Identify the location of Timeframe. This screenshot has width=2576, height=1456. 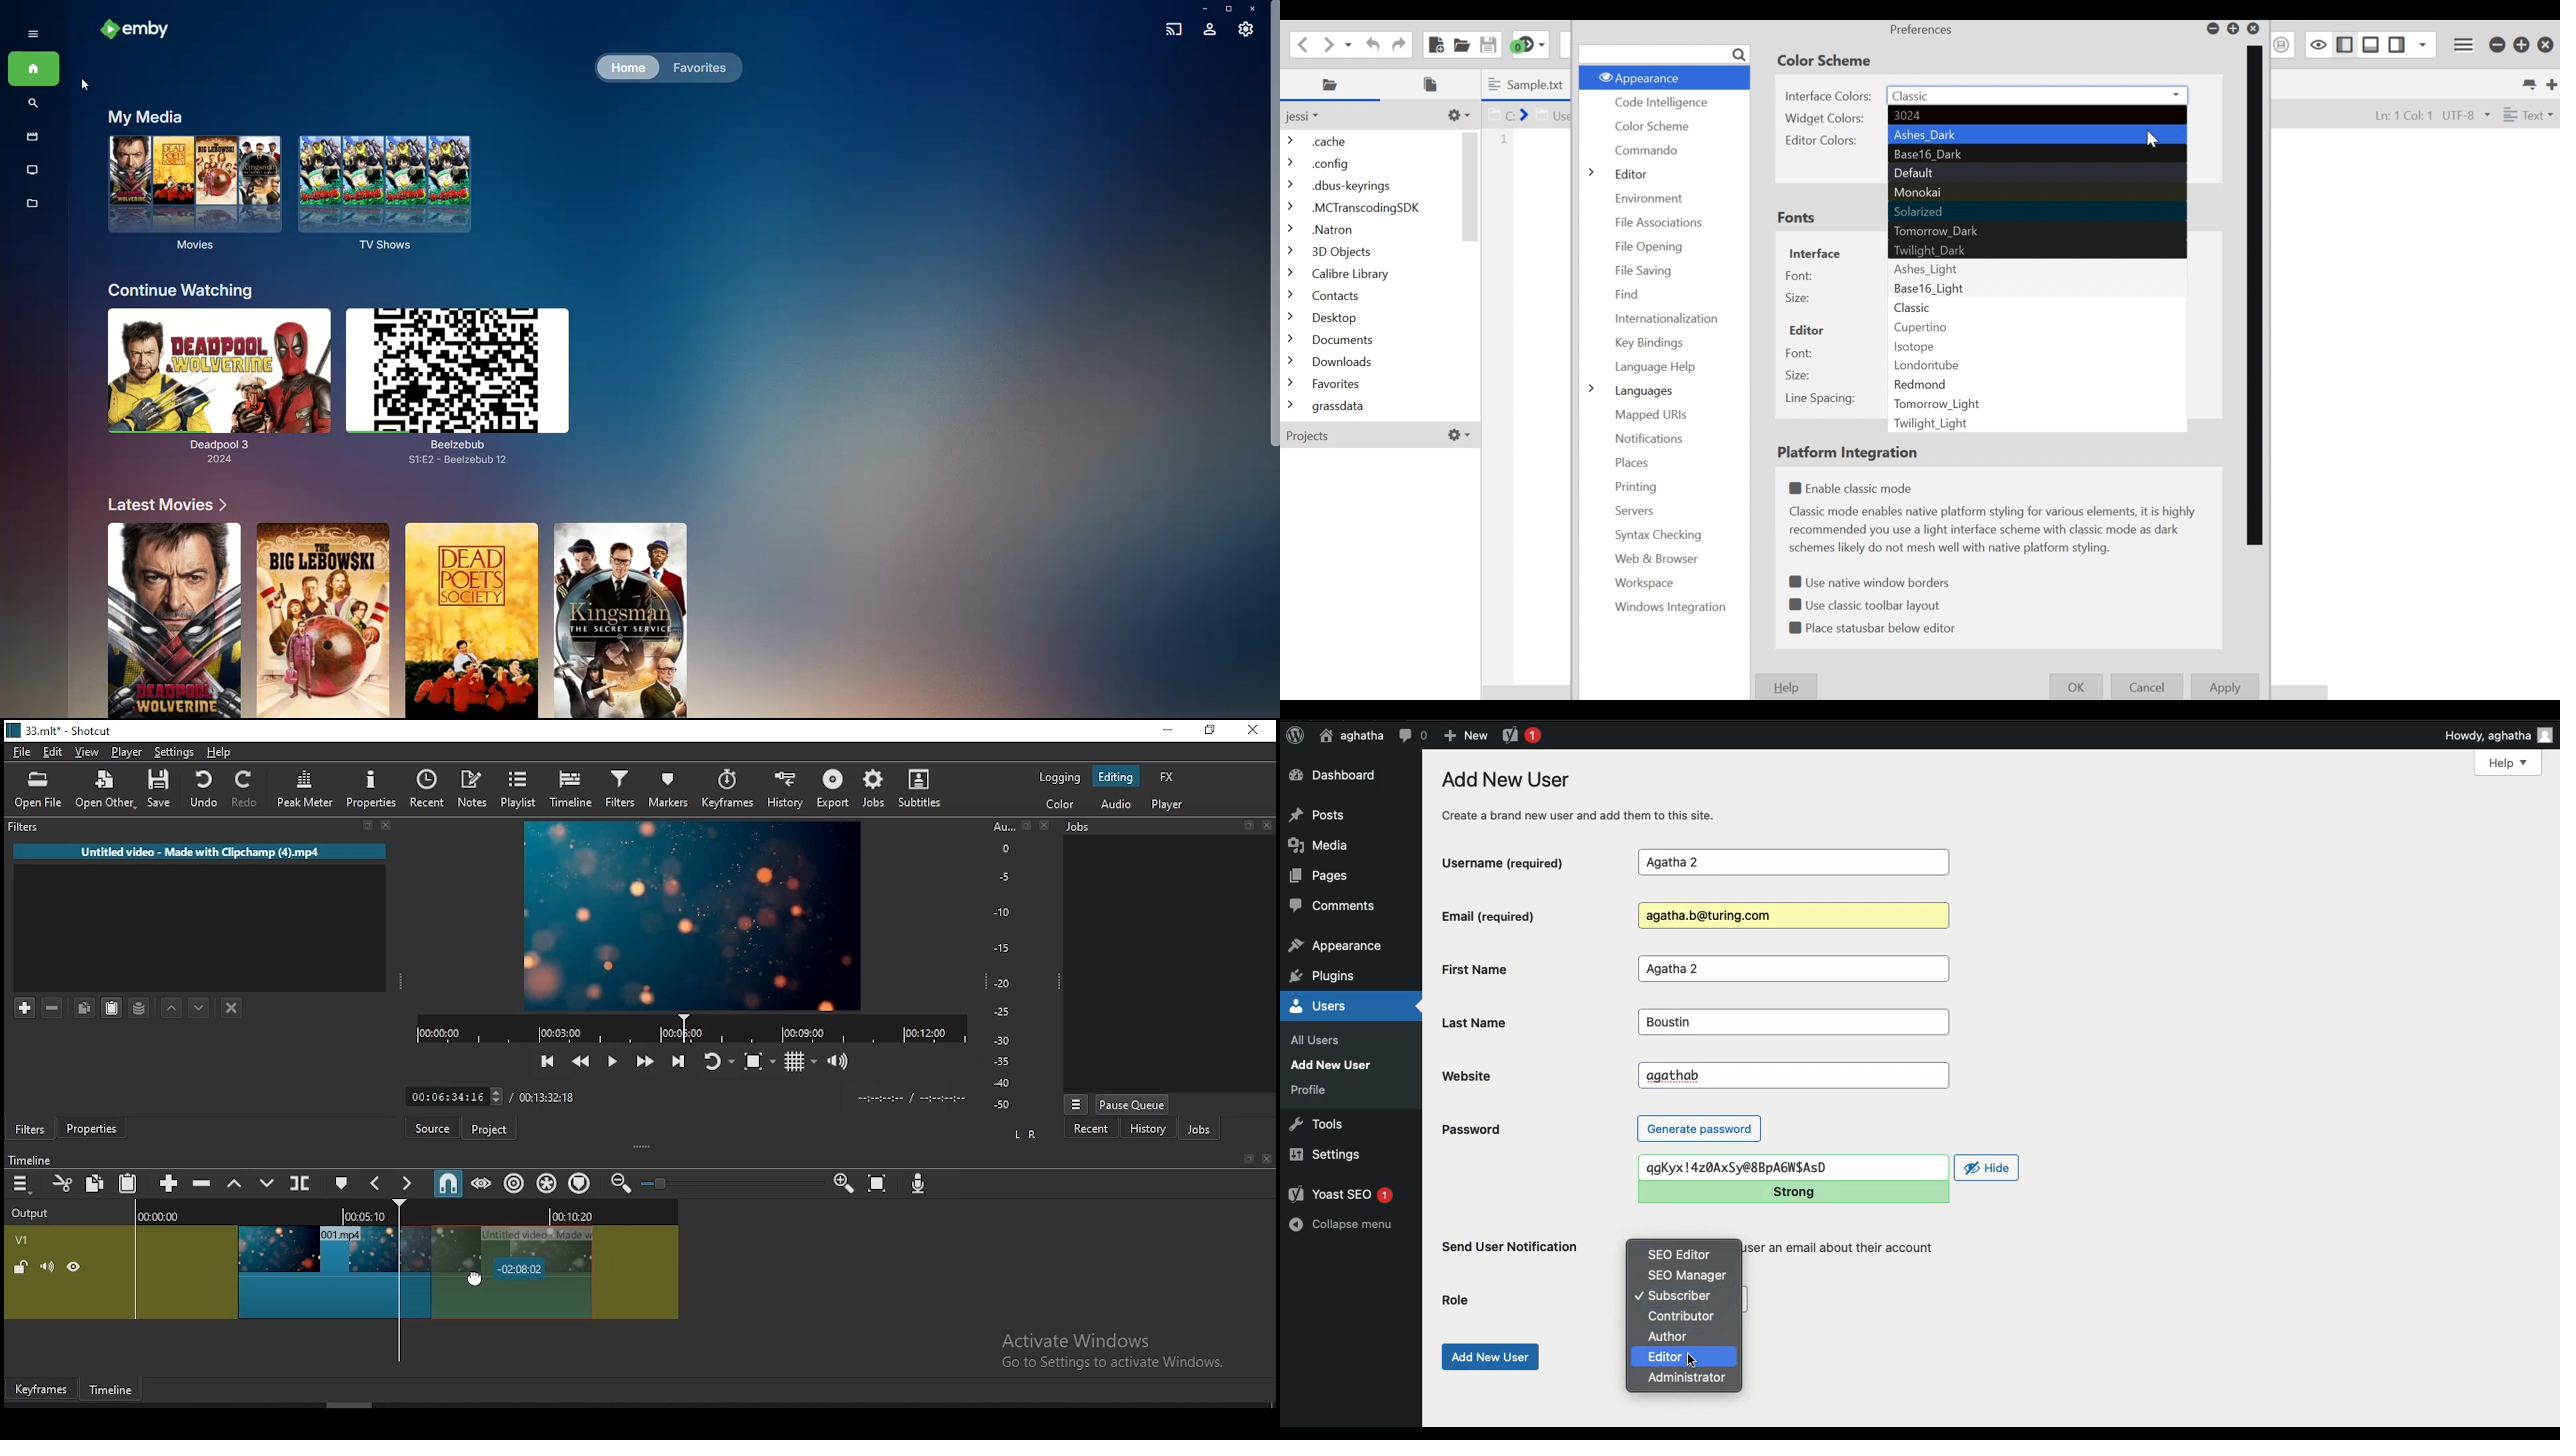
(116, 1392).